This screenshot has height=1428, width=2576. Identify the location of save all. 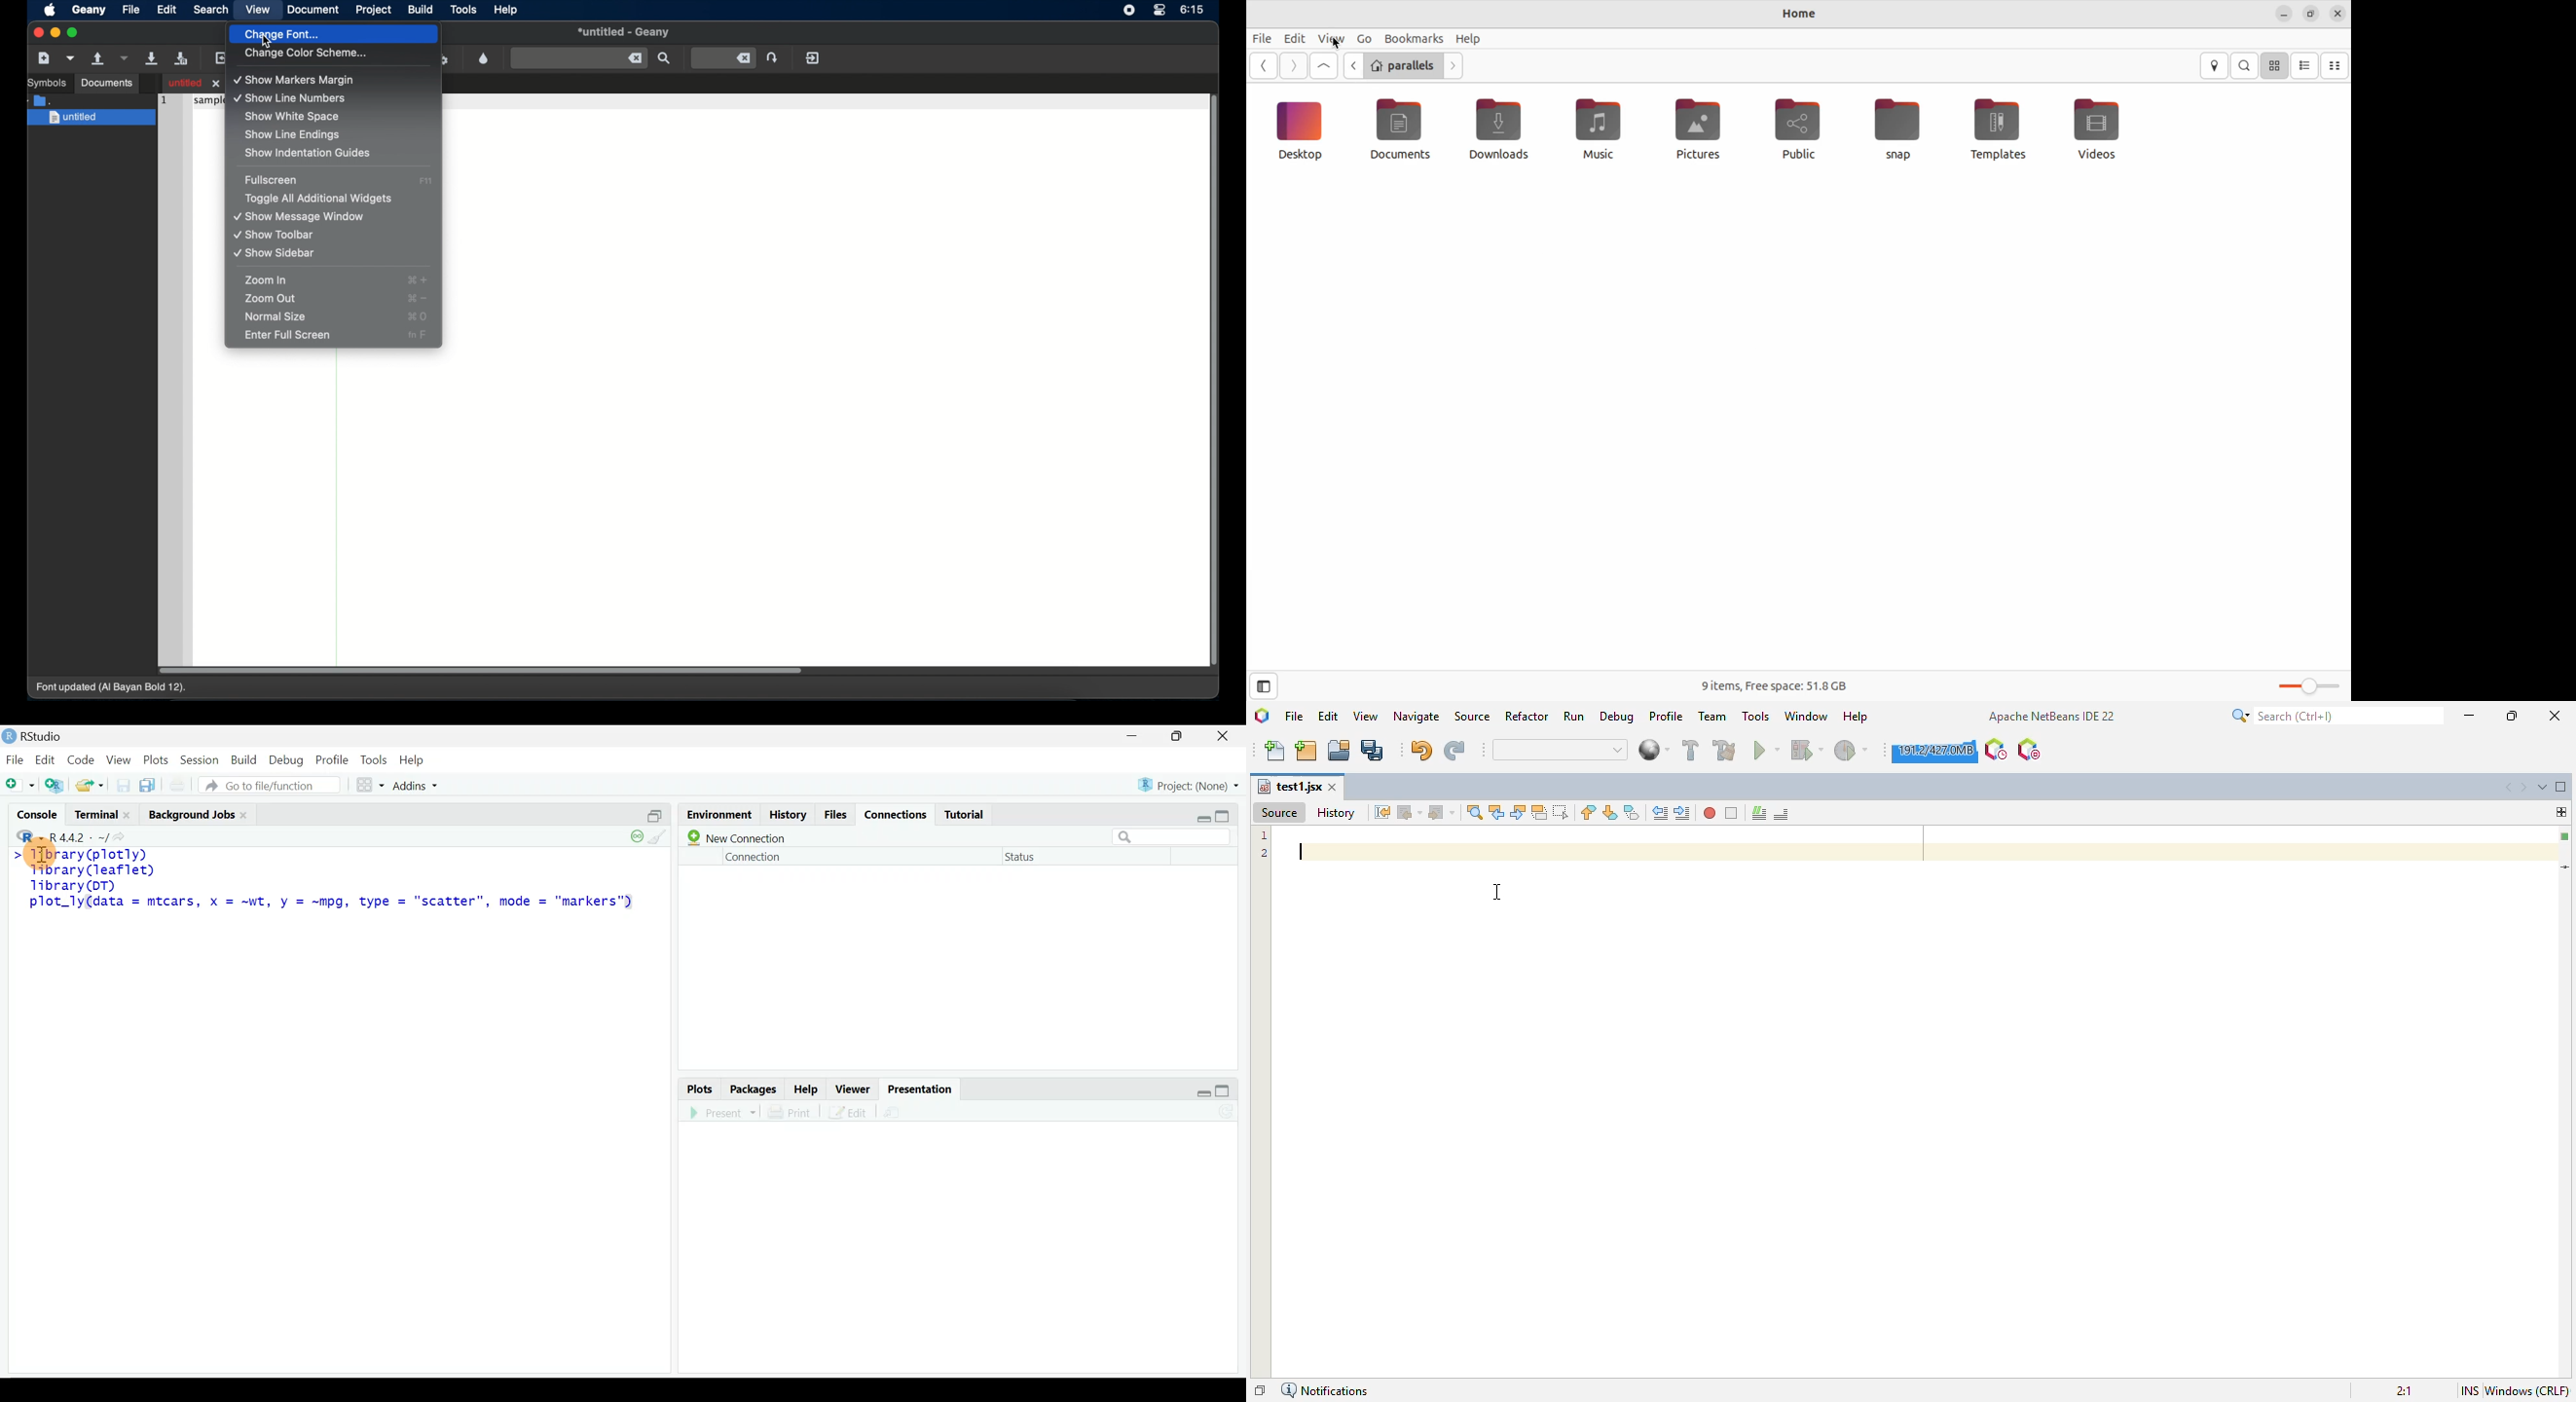
(1373, 751).